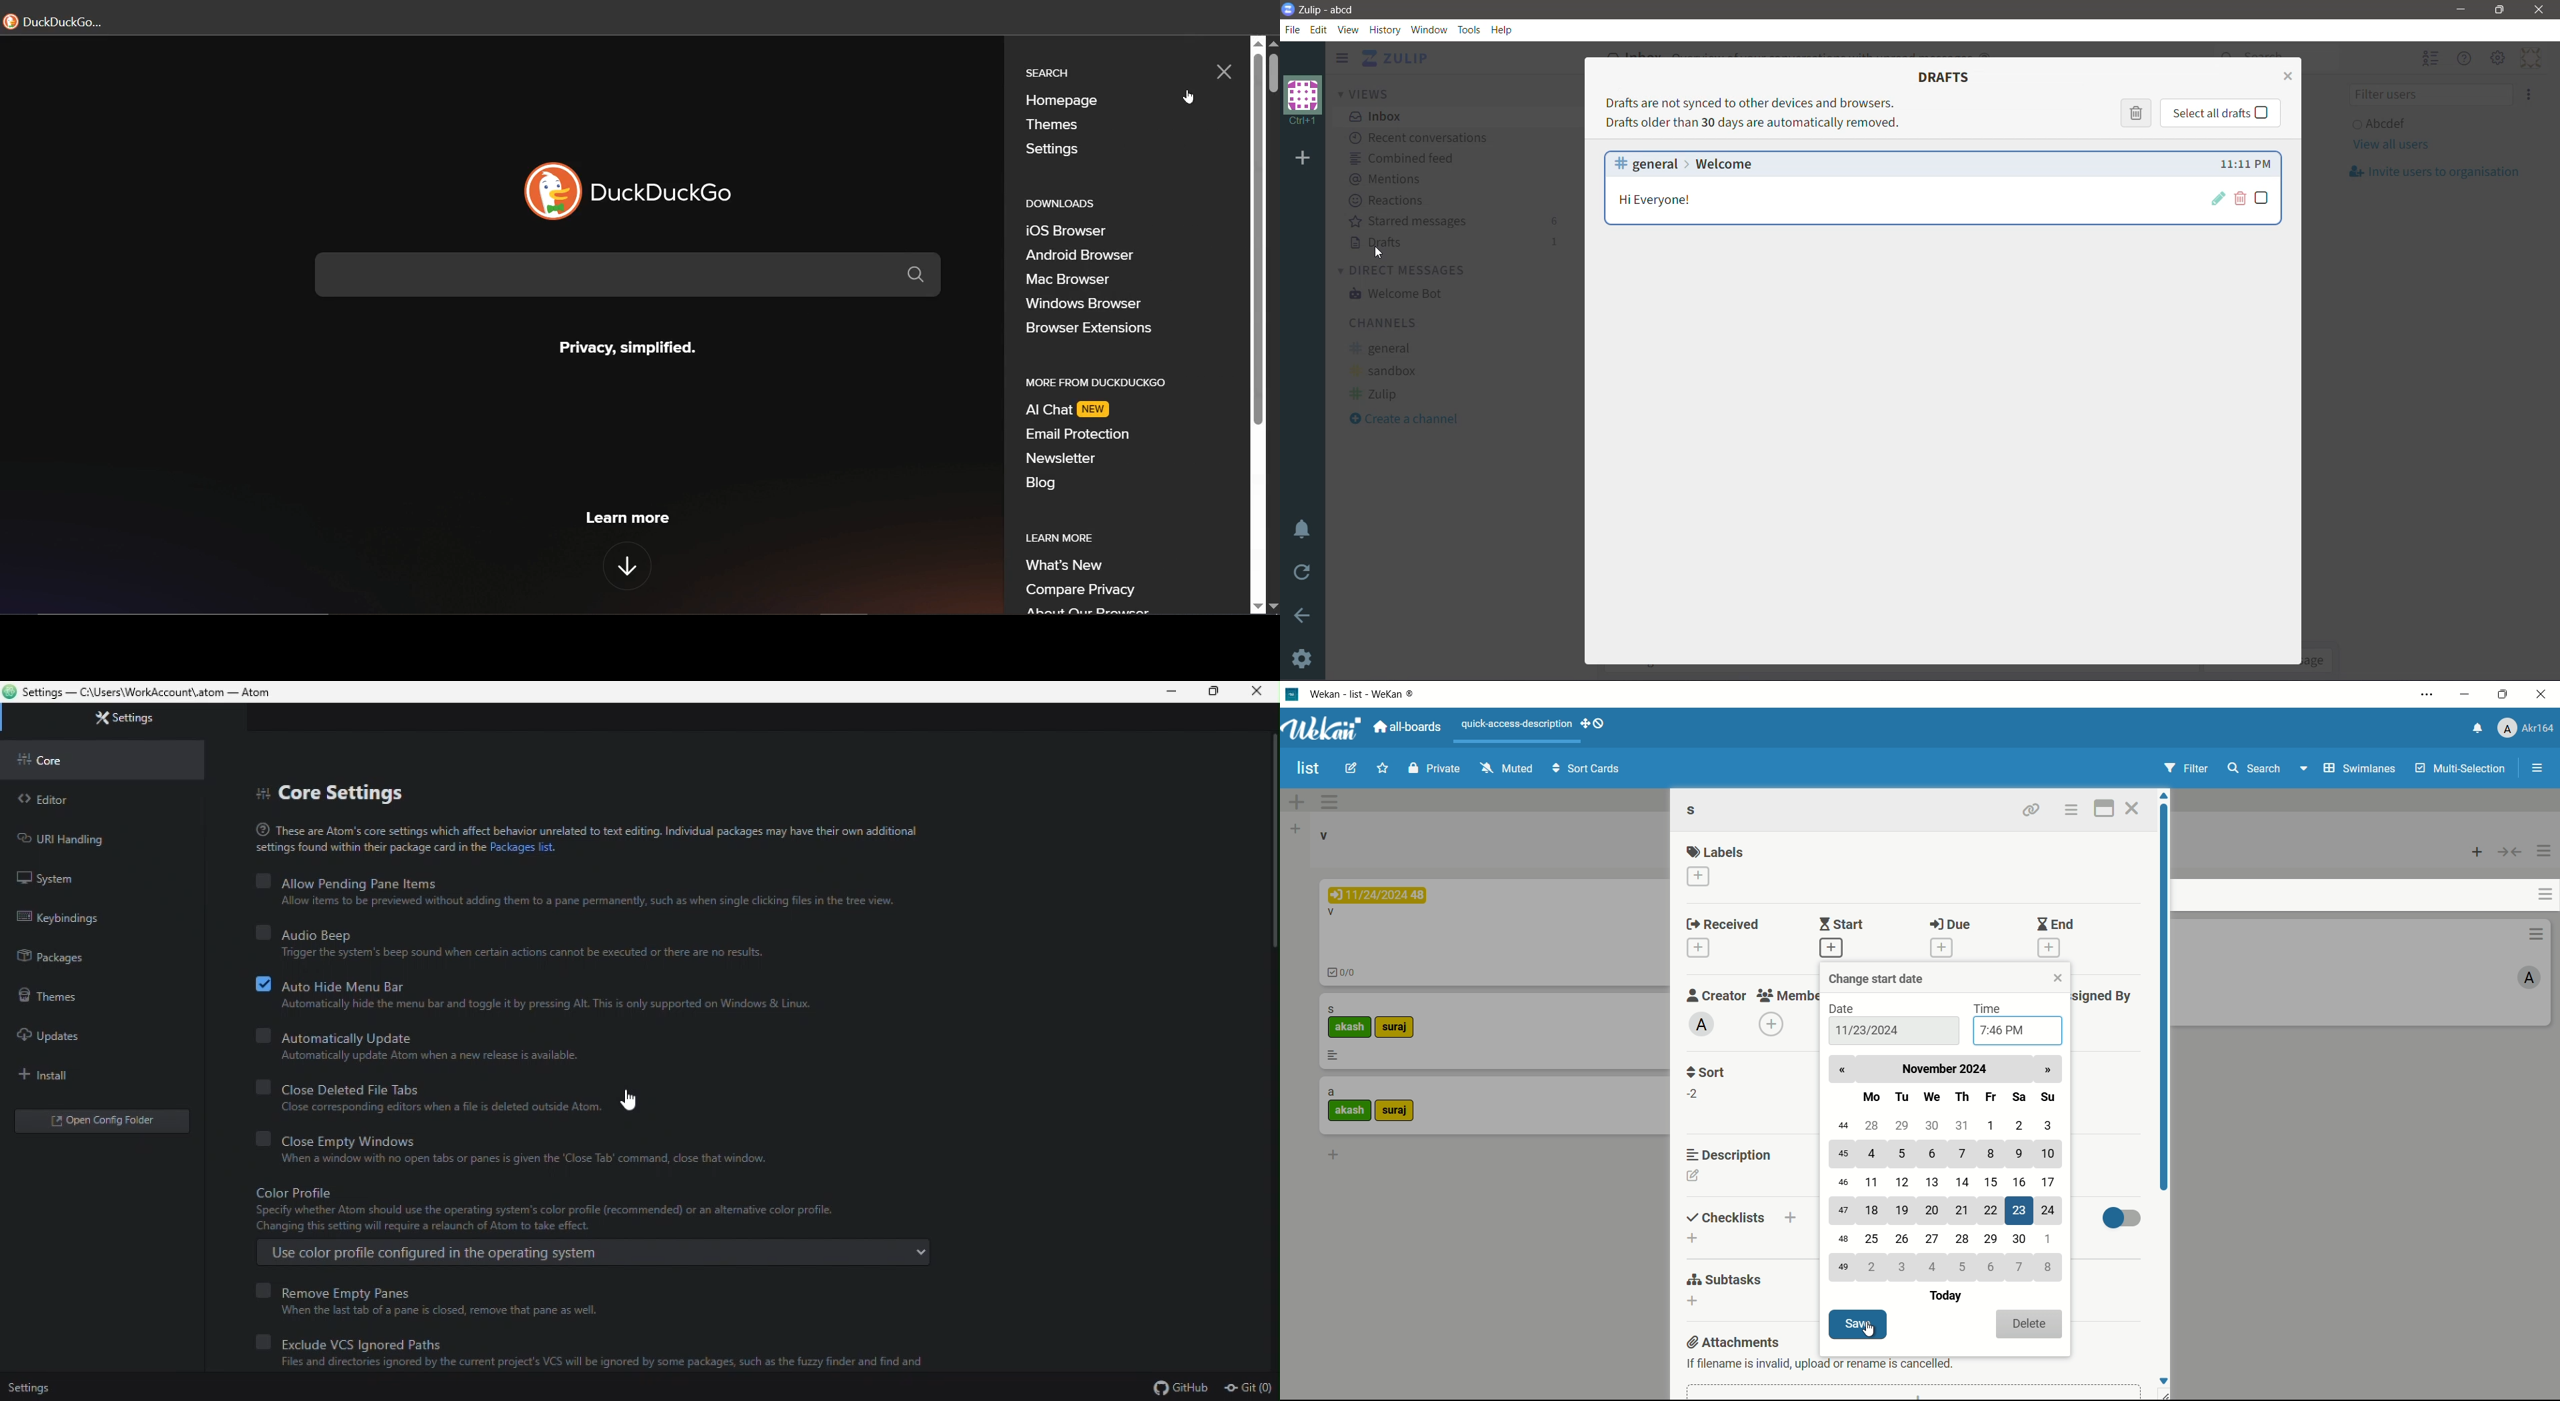  I want to click on Inbox, so click(1453, 116).